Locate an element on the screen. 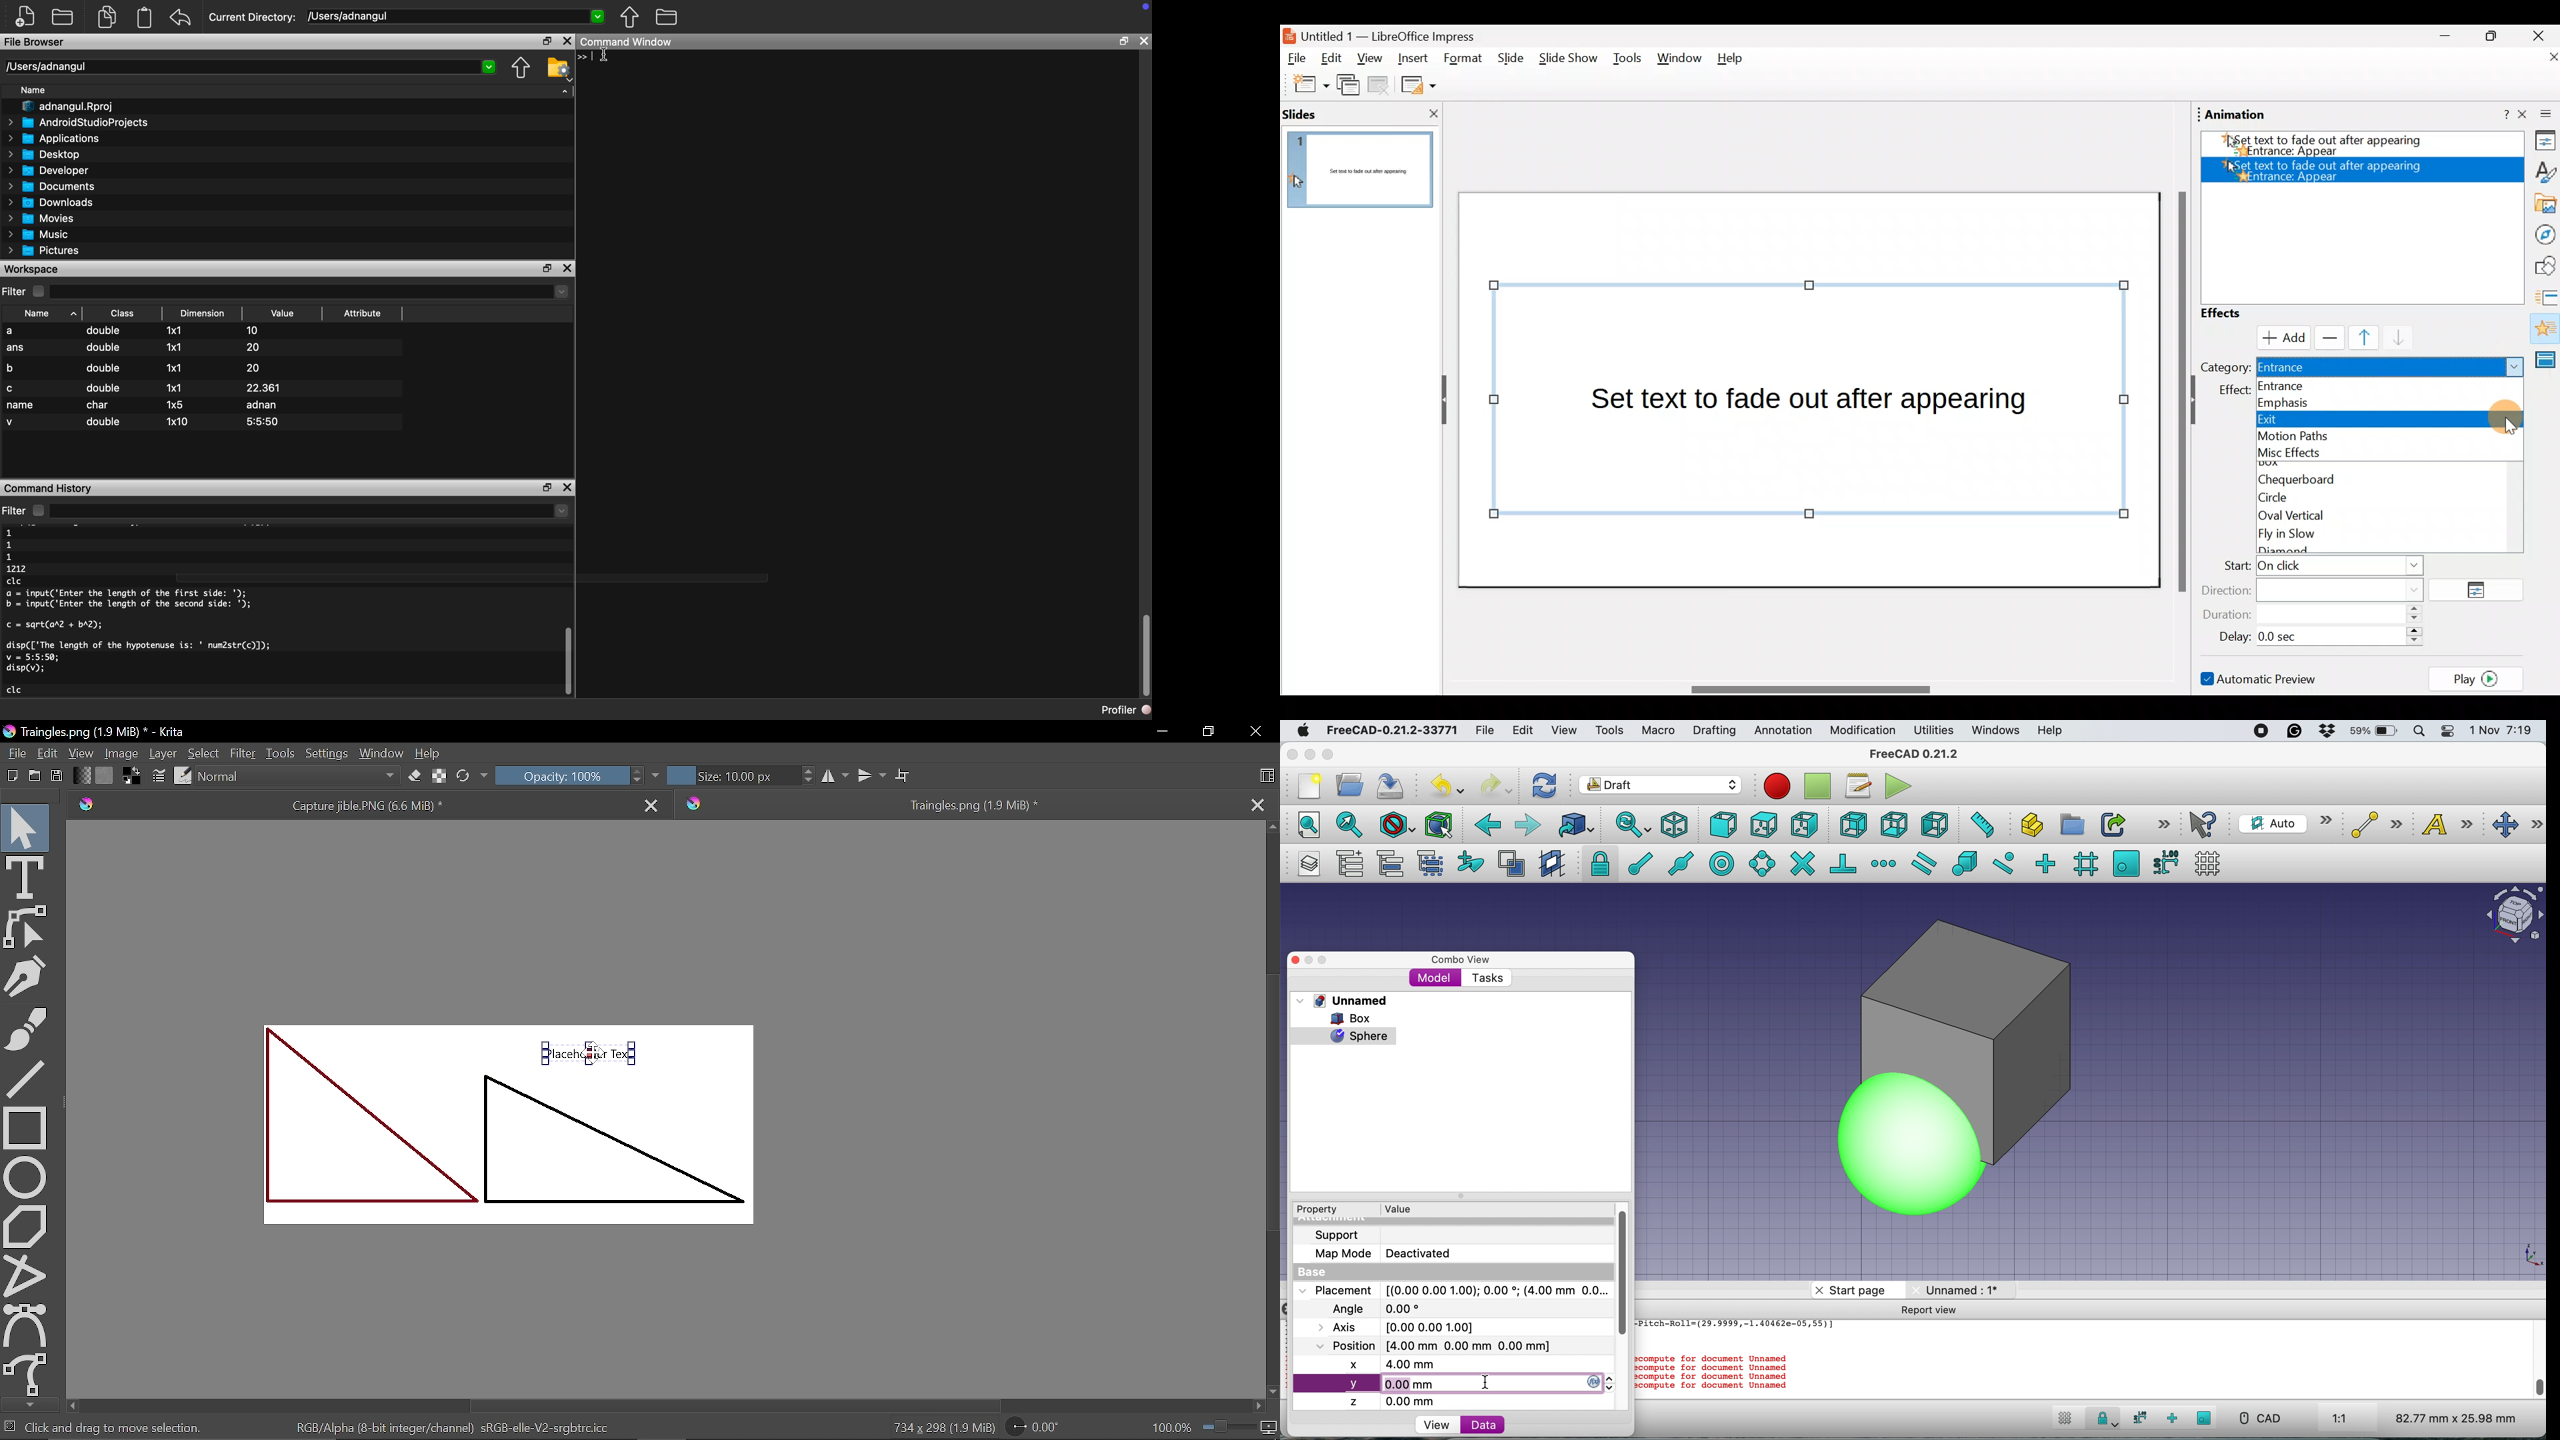  Edit is located at coordinates (1336, 59).